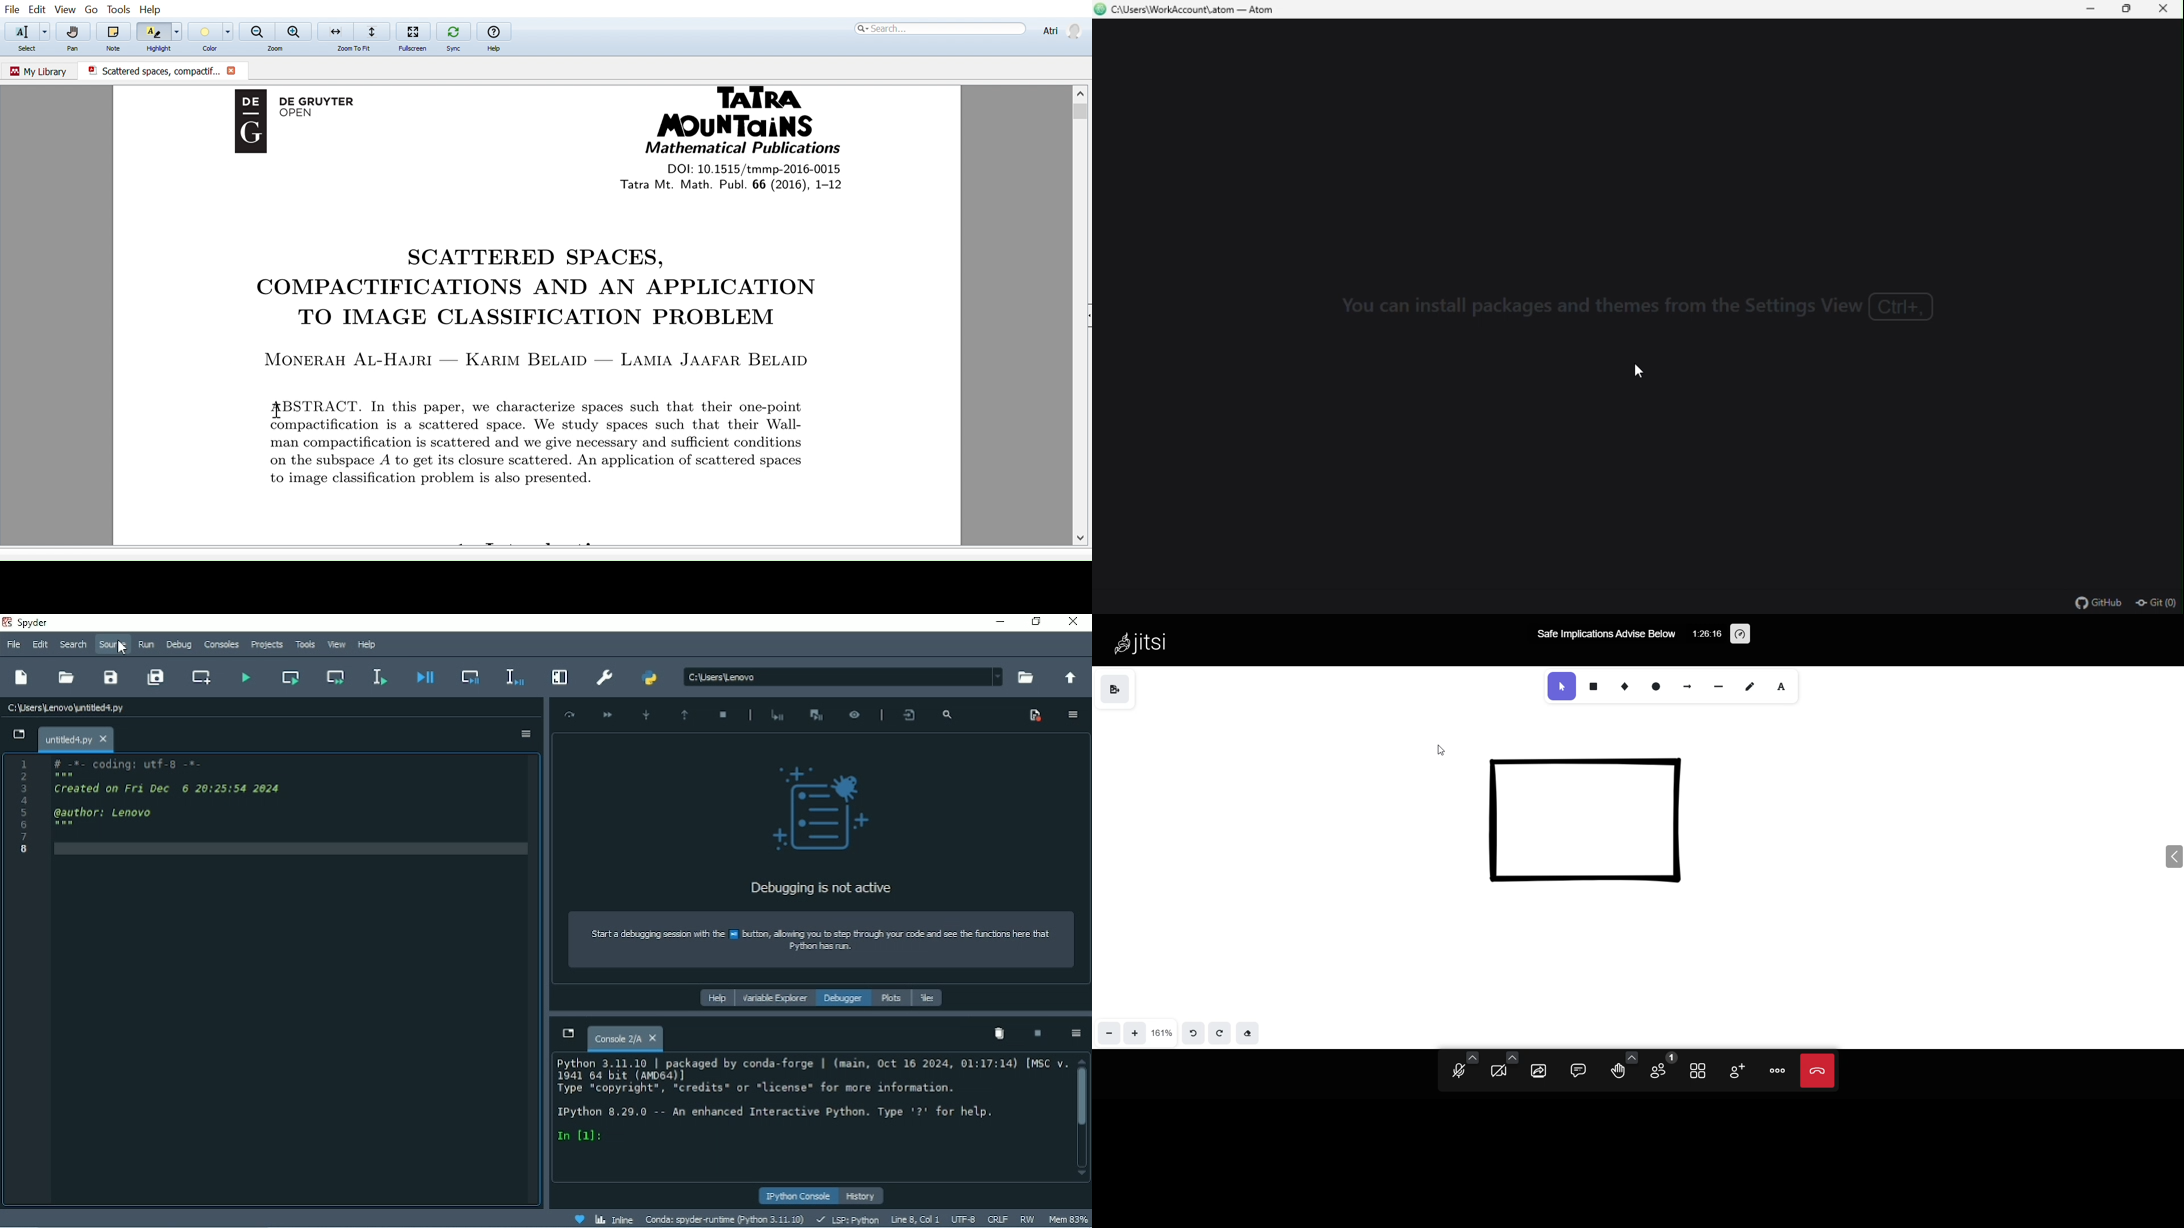  I want to click on Serial number, so click(26, 808).